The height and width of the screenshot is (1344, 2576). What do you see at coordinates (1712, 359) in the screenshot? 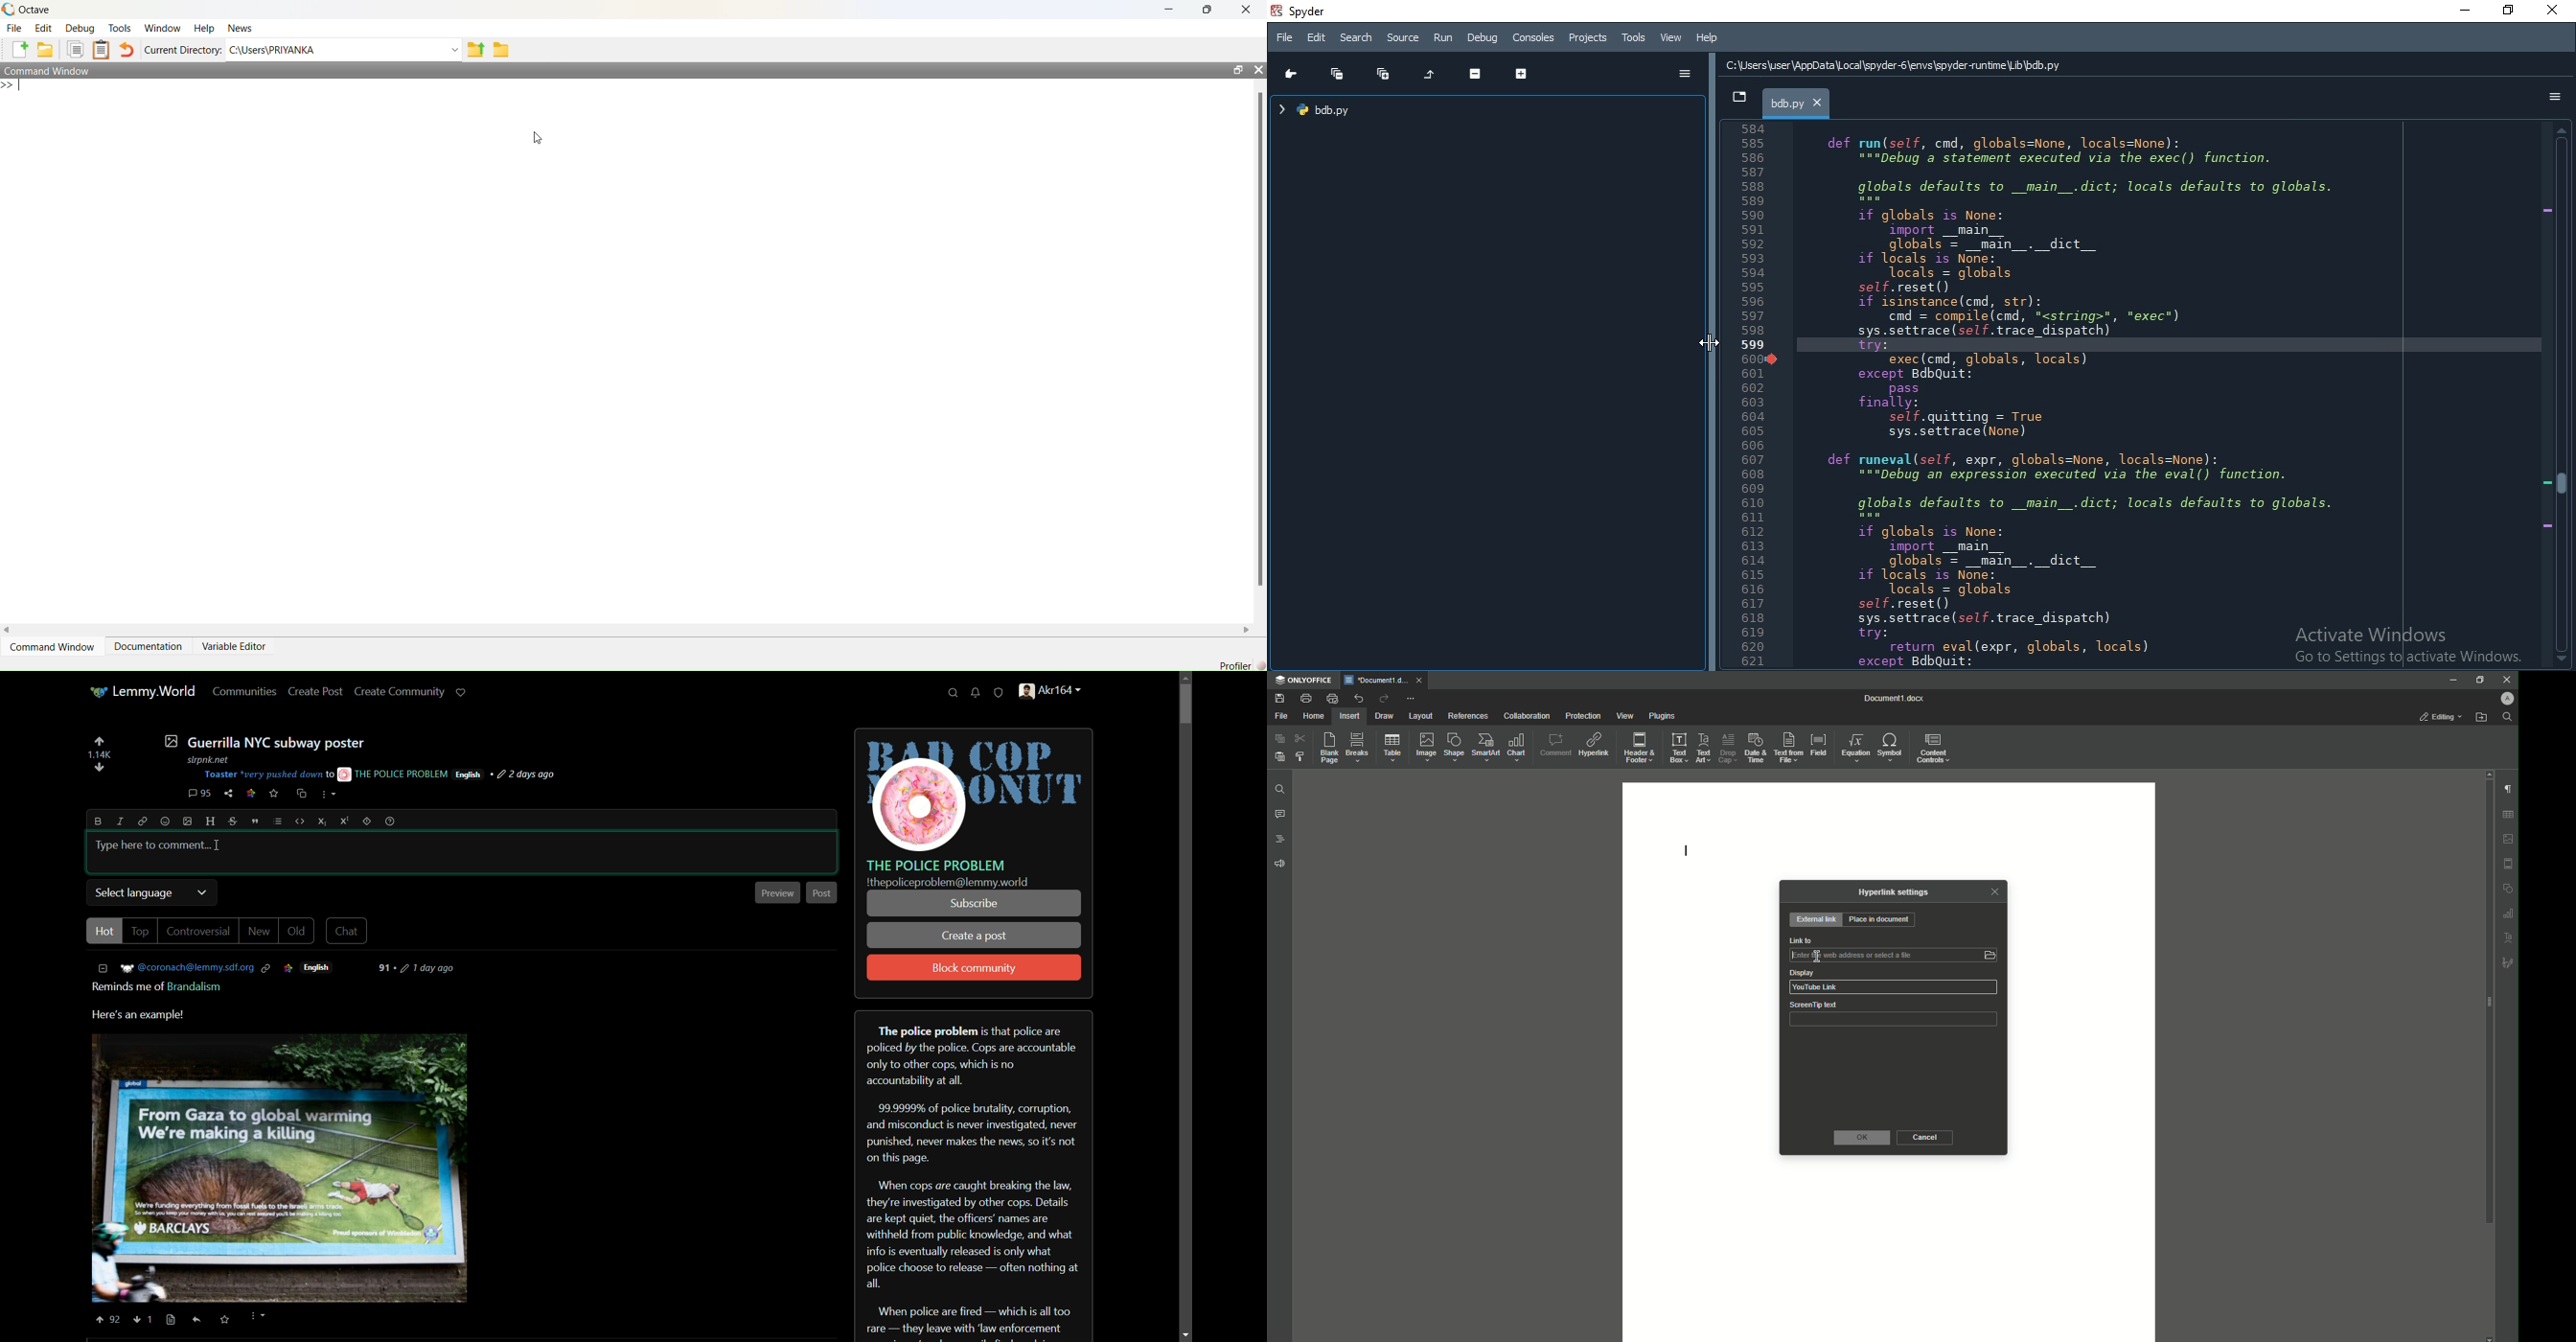
I see `adjust pane` at bounding box center [1712, 359].